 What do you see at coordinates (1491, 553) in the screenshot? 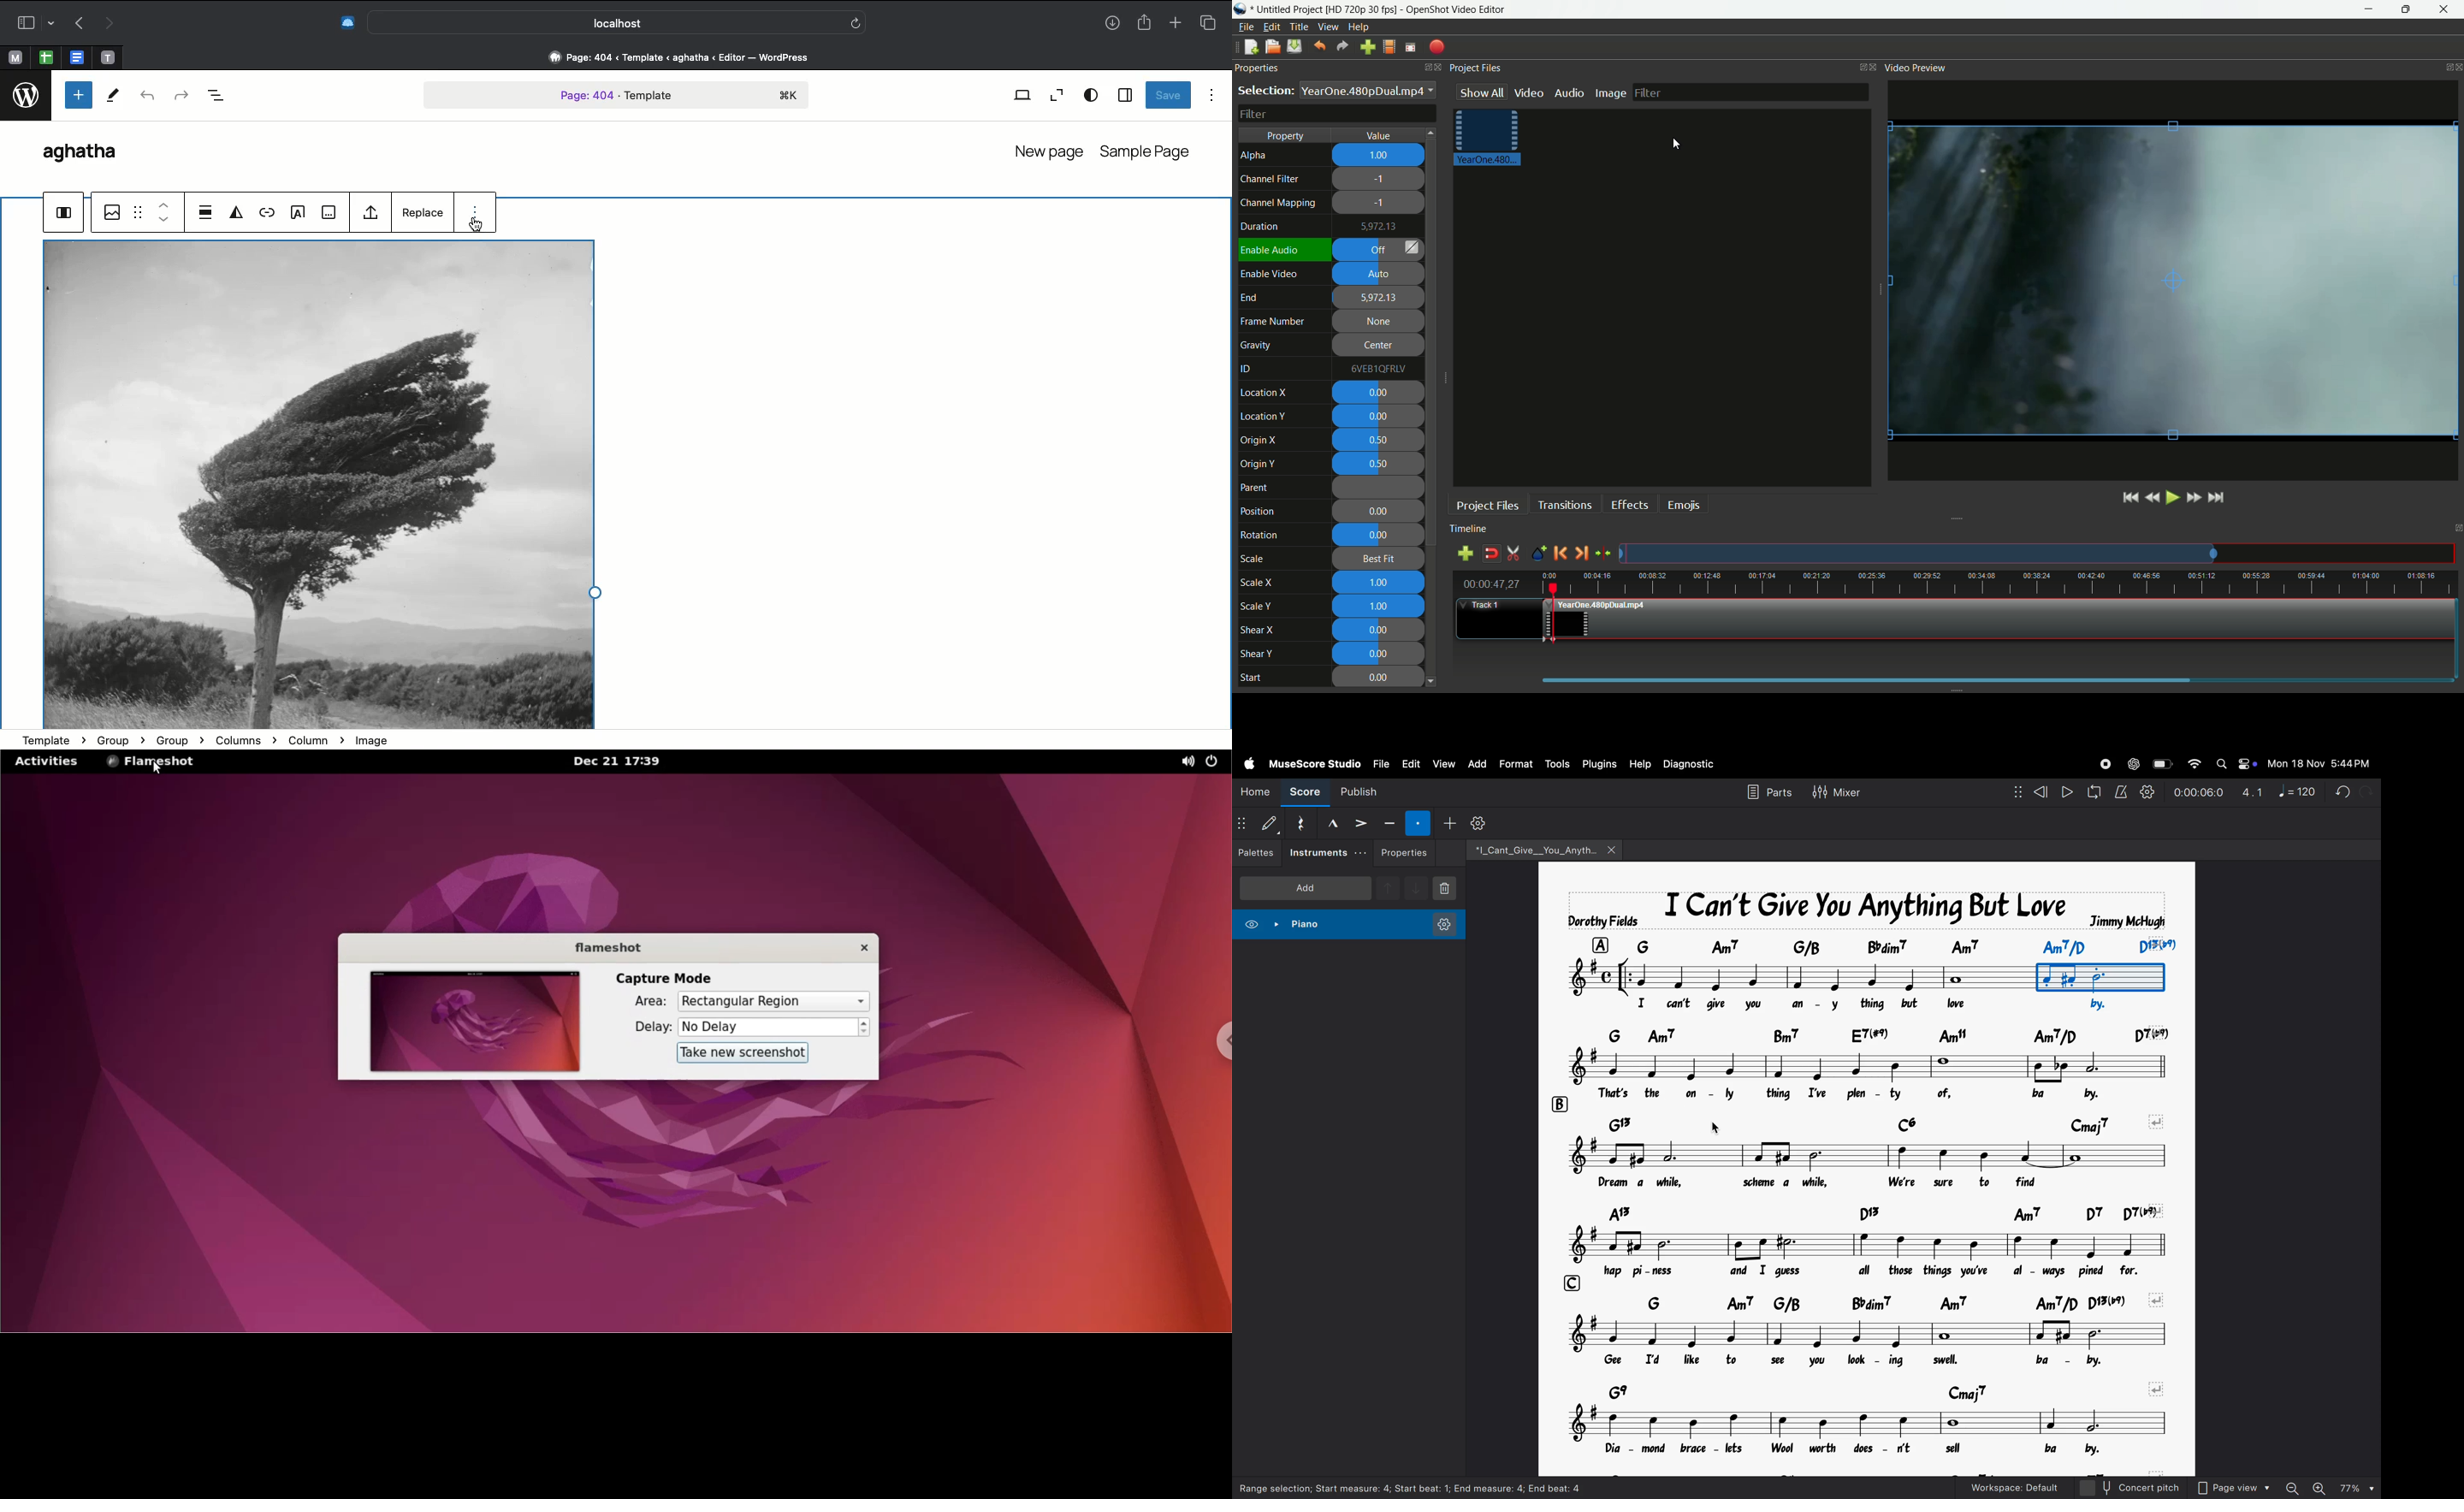
I see `disable snap` at bounding box center [1491, 553].